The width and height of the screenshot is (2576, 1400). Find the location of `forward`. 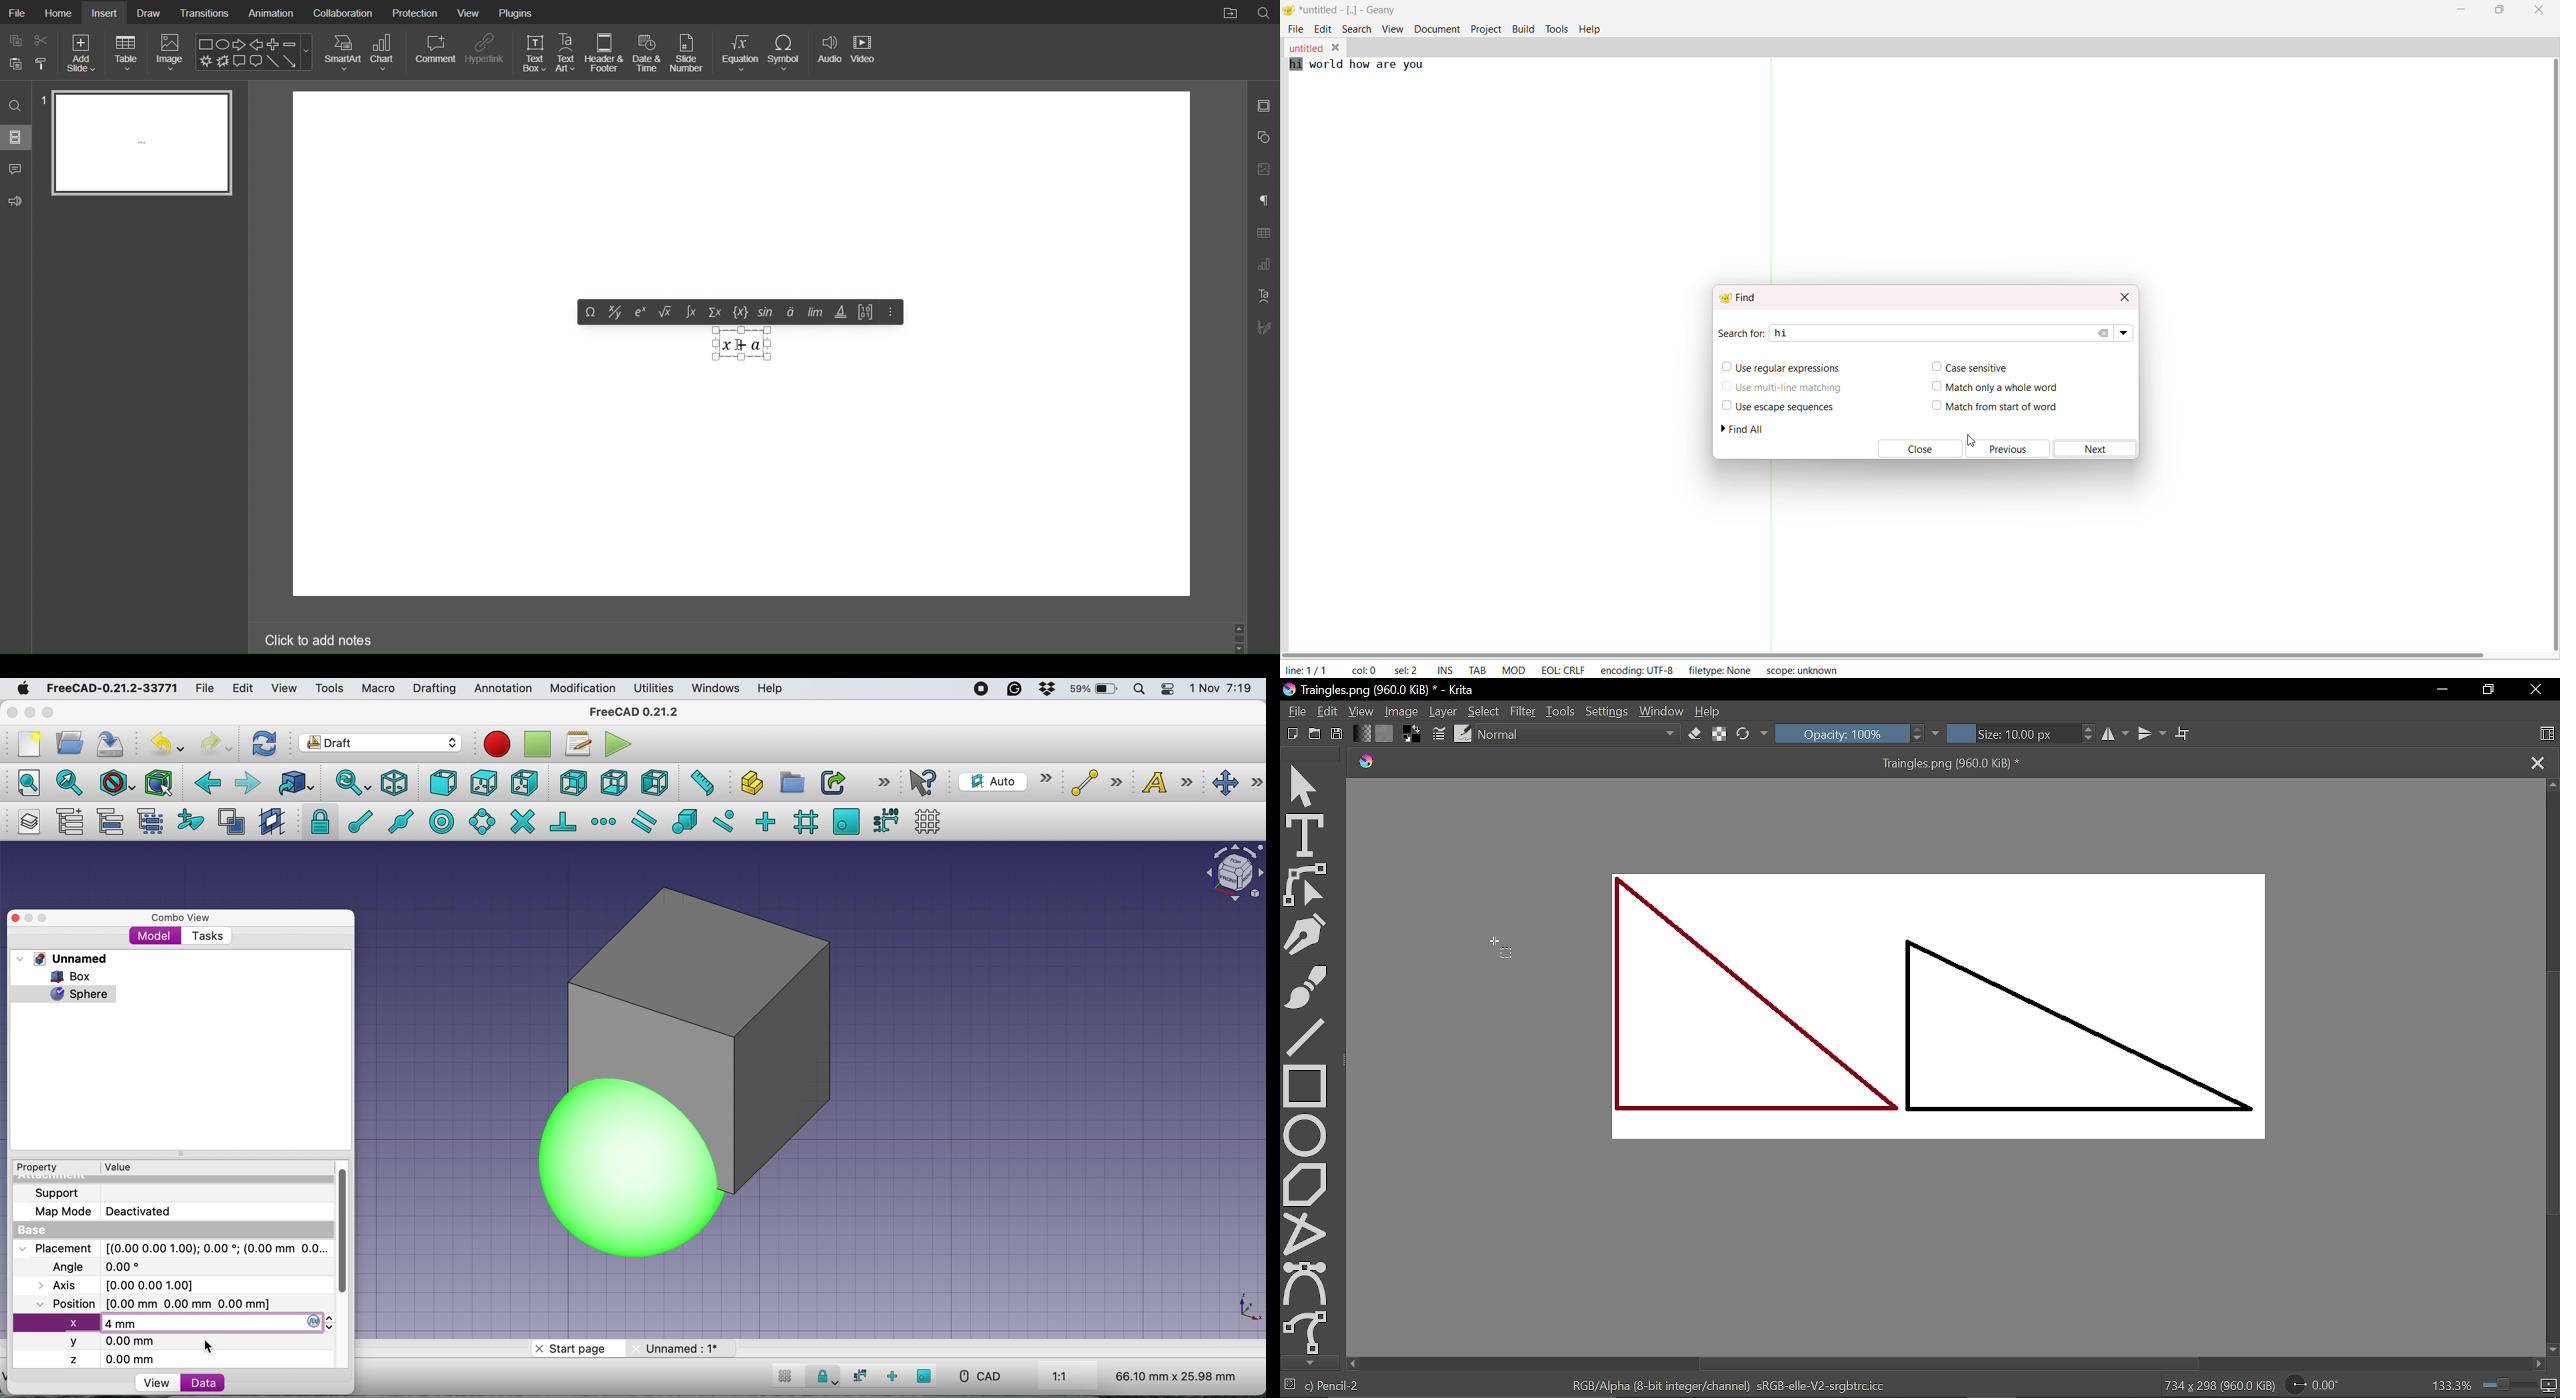

forward is located at coordinates (247, 782).